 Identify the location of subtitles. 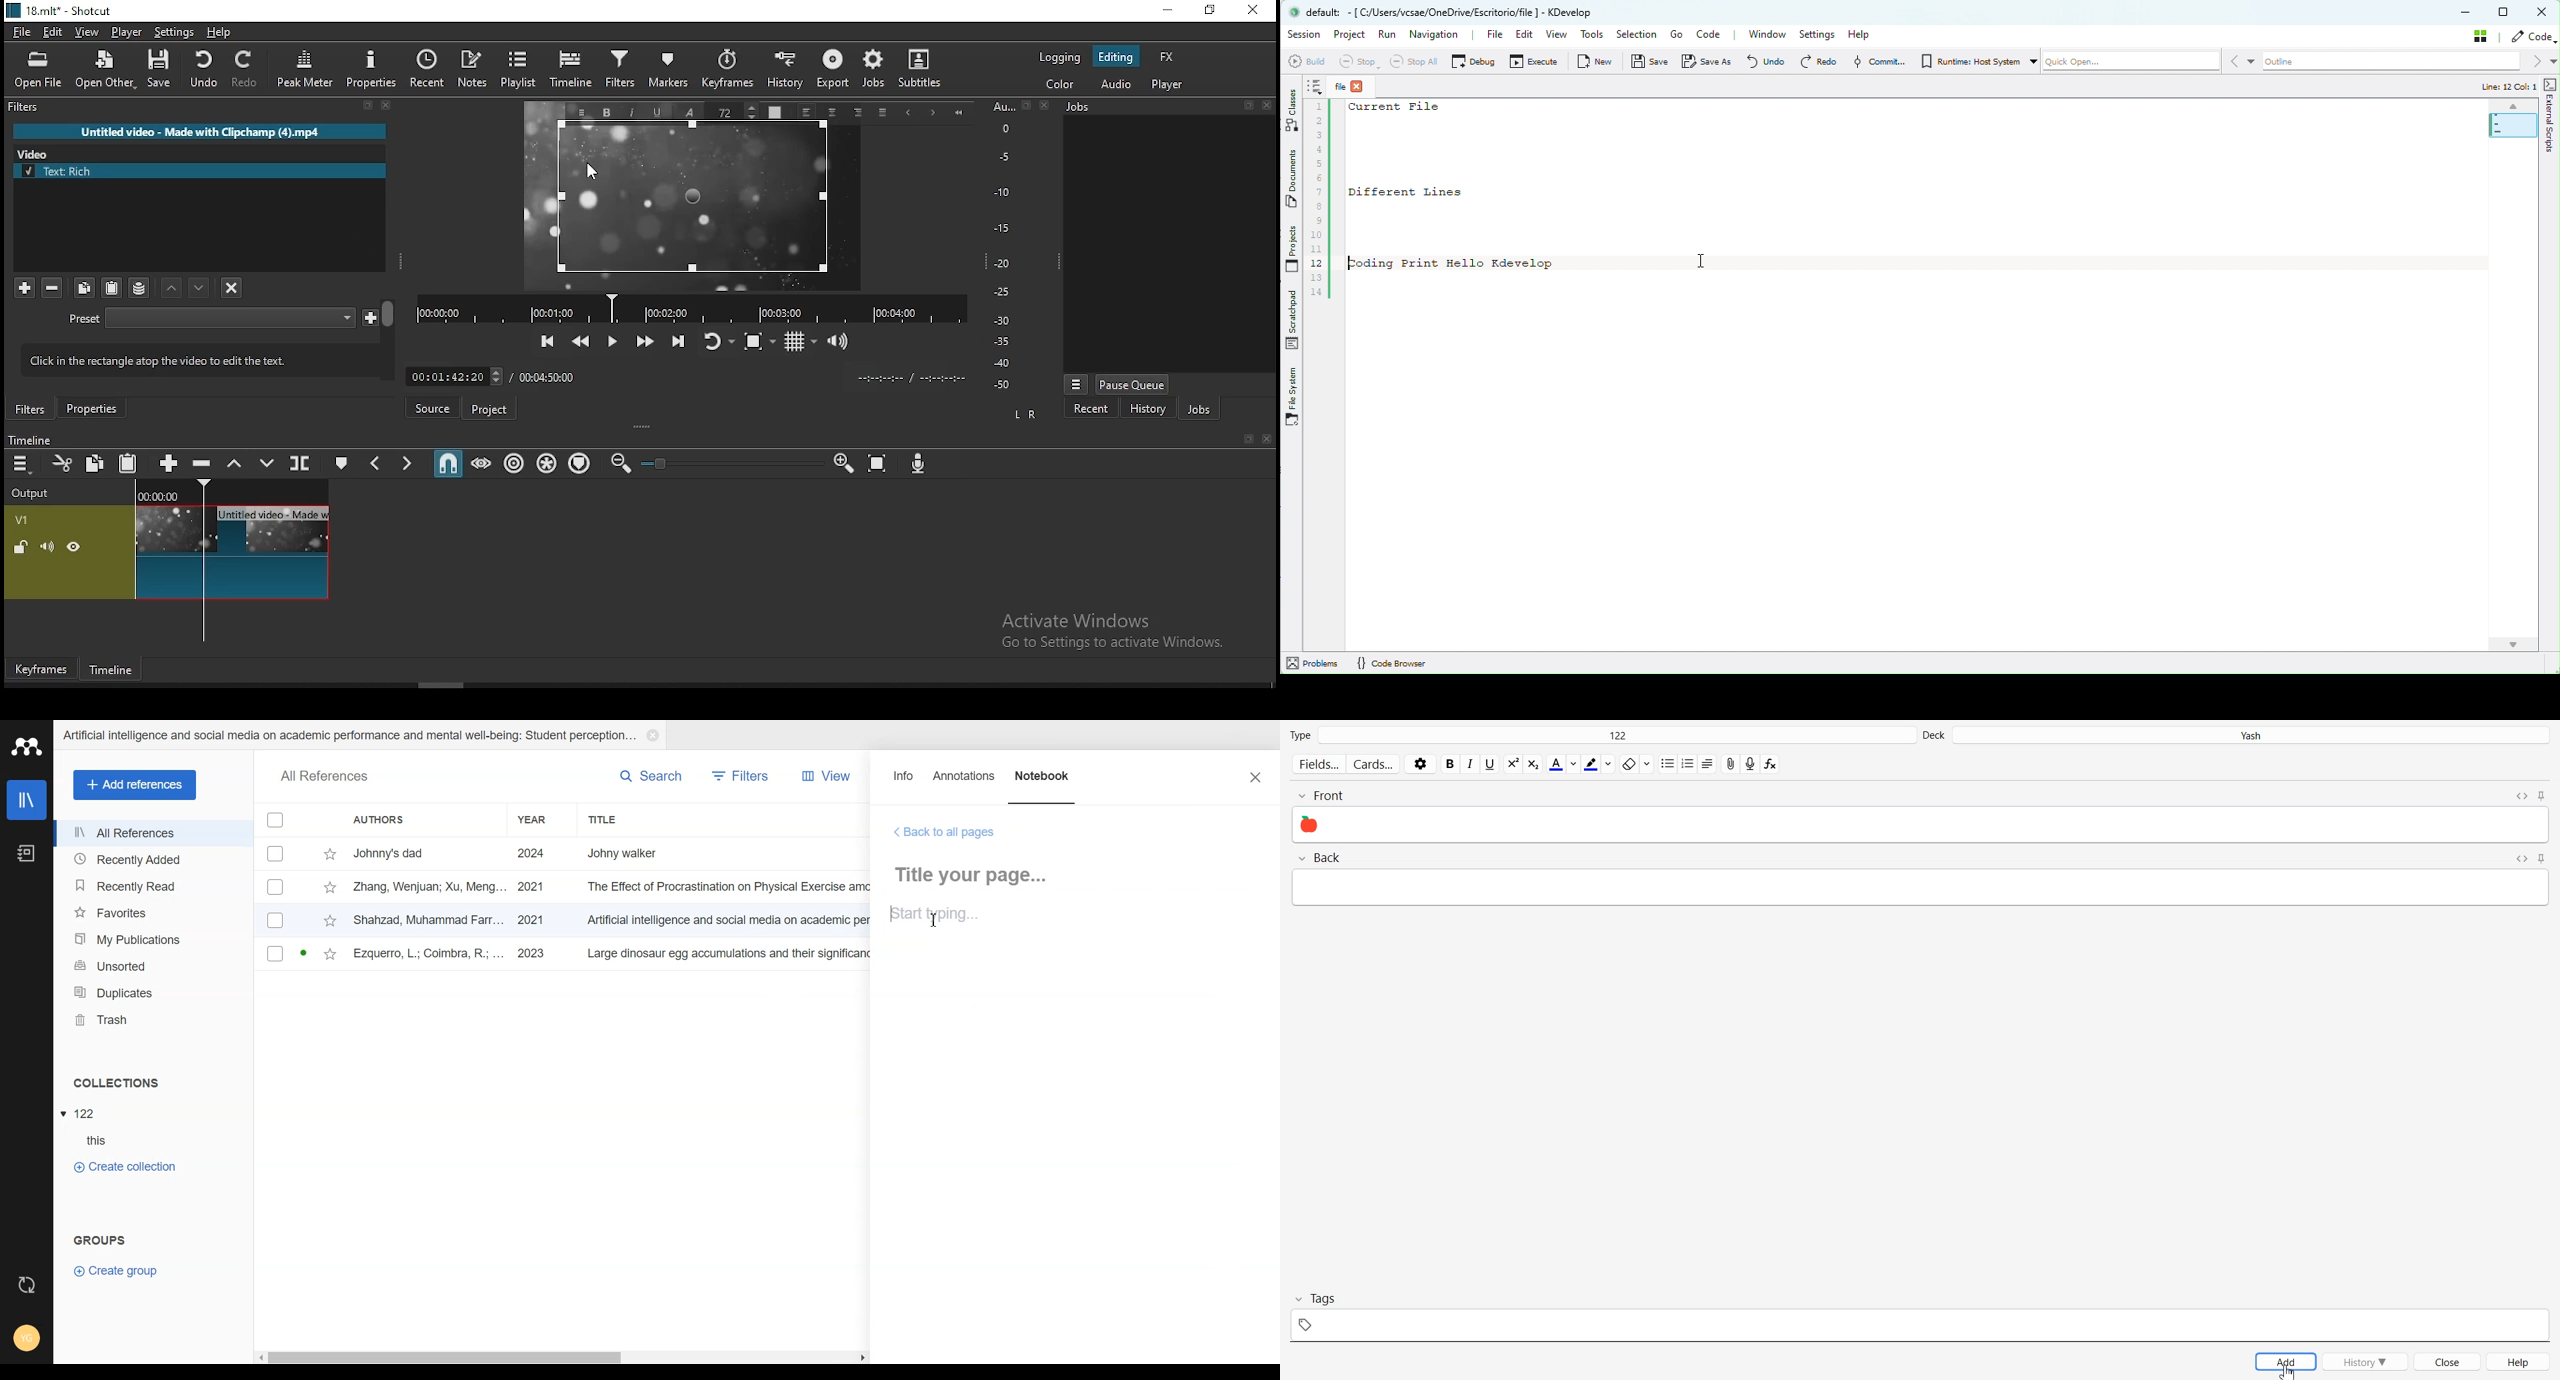
(925, 72).